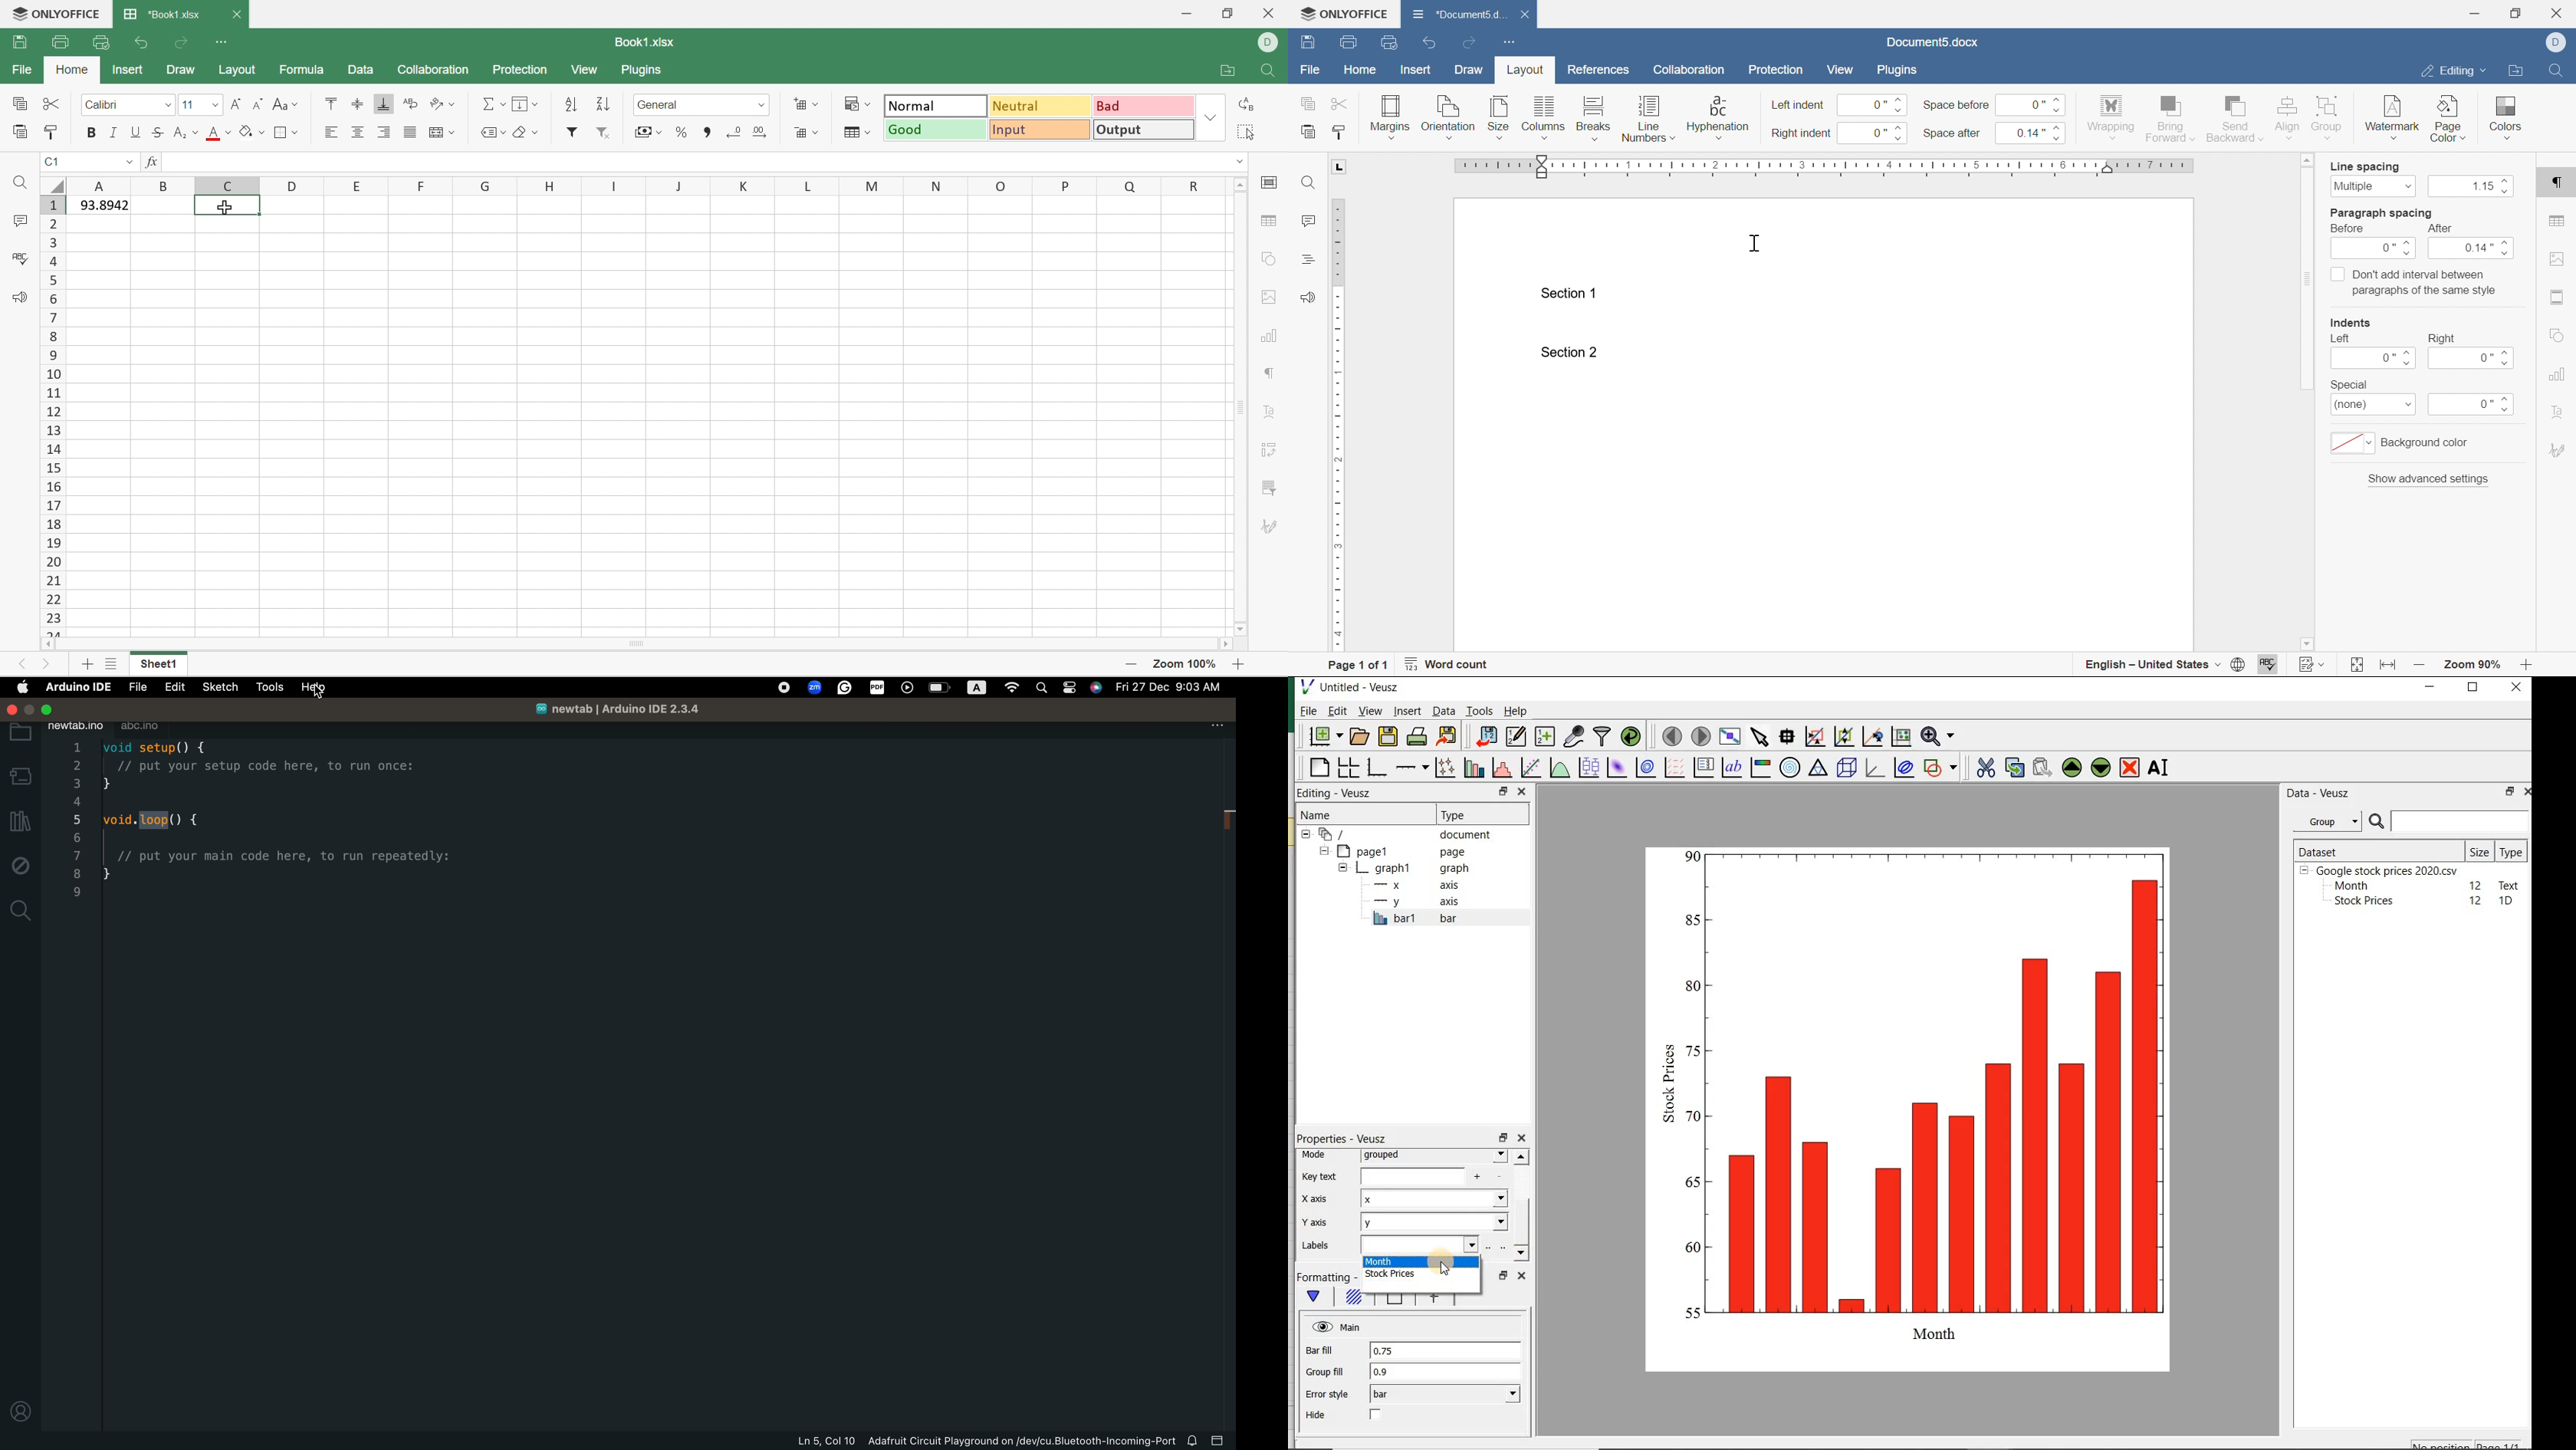 The image size is (2576, 1456). Describe the element at coordinates (2414, 282) in the screenshot. I see `Don't add interval between paragraphs of the same style` at that location.